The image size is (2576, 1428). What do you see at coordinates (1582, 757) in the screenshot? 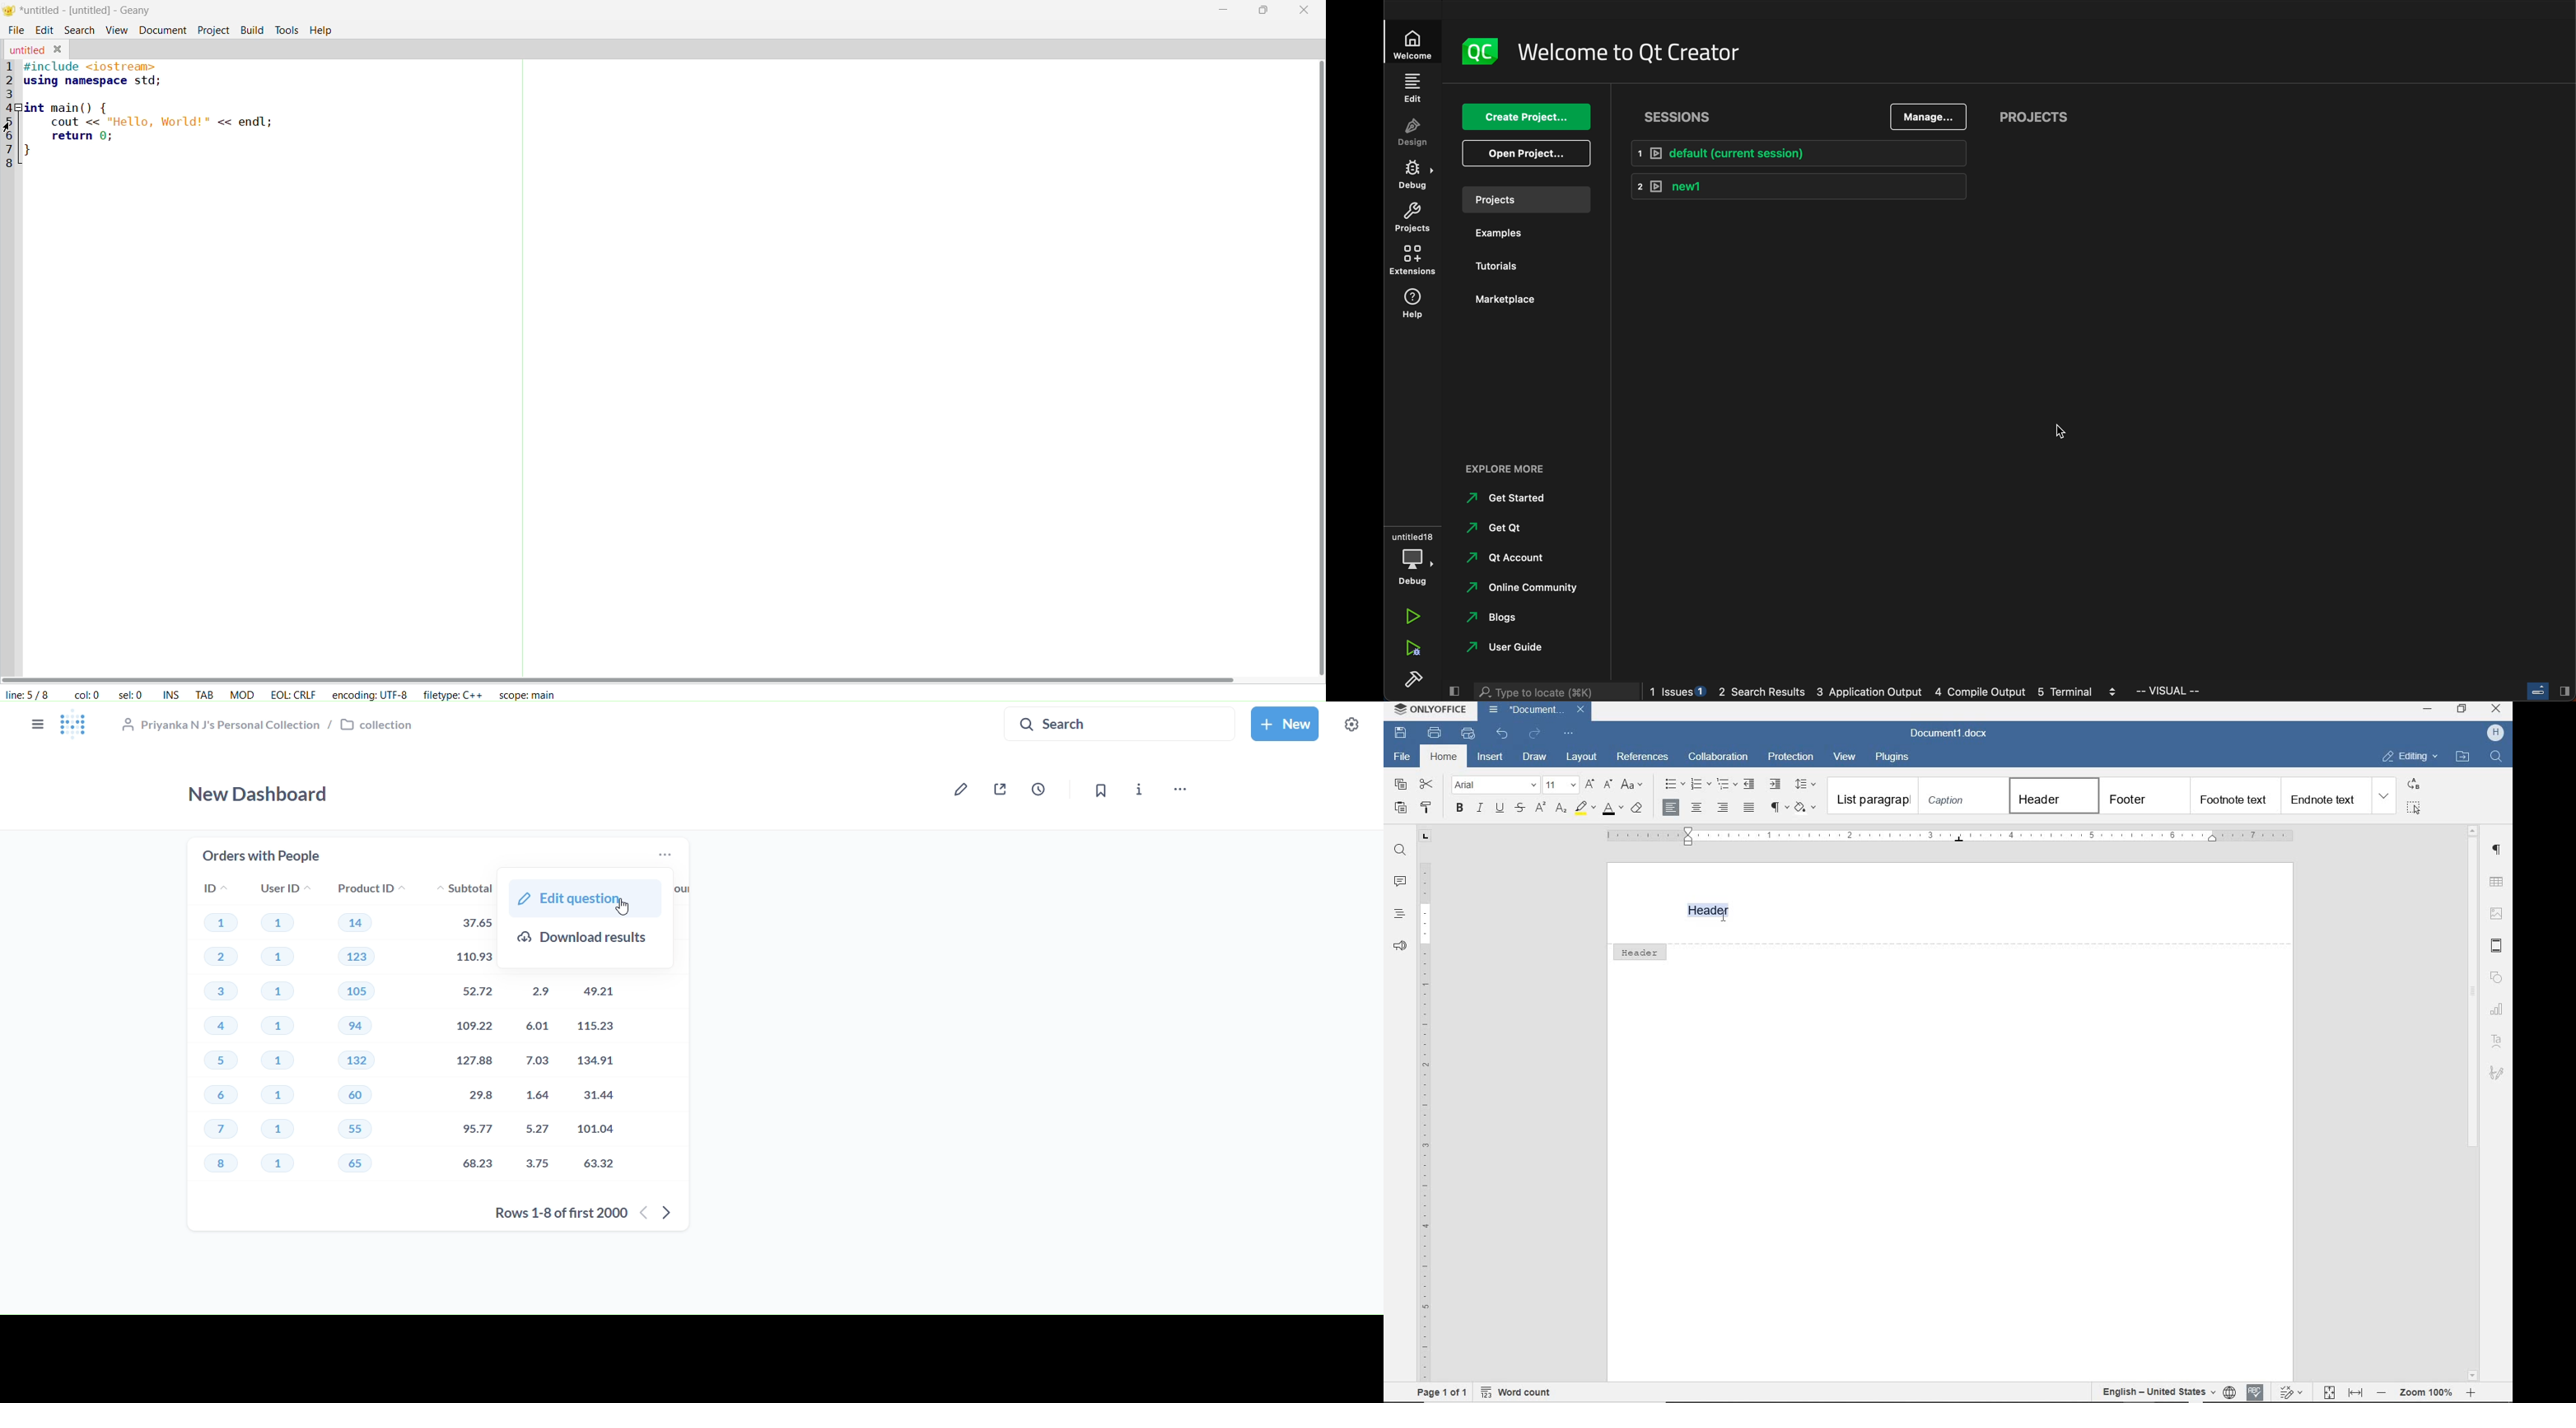
I see `layout` at bounding box center [1582, 757].